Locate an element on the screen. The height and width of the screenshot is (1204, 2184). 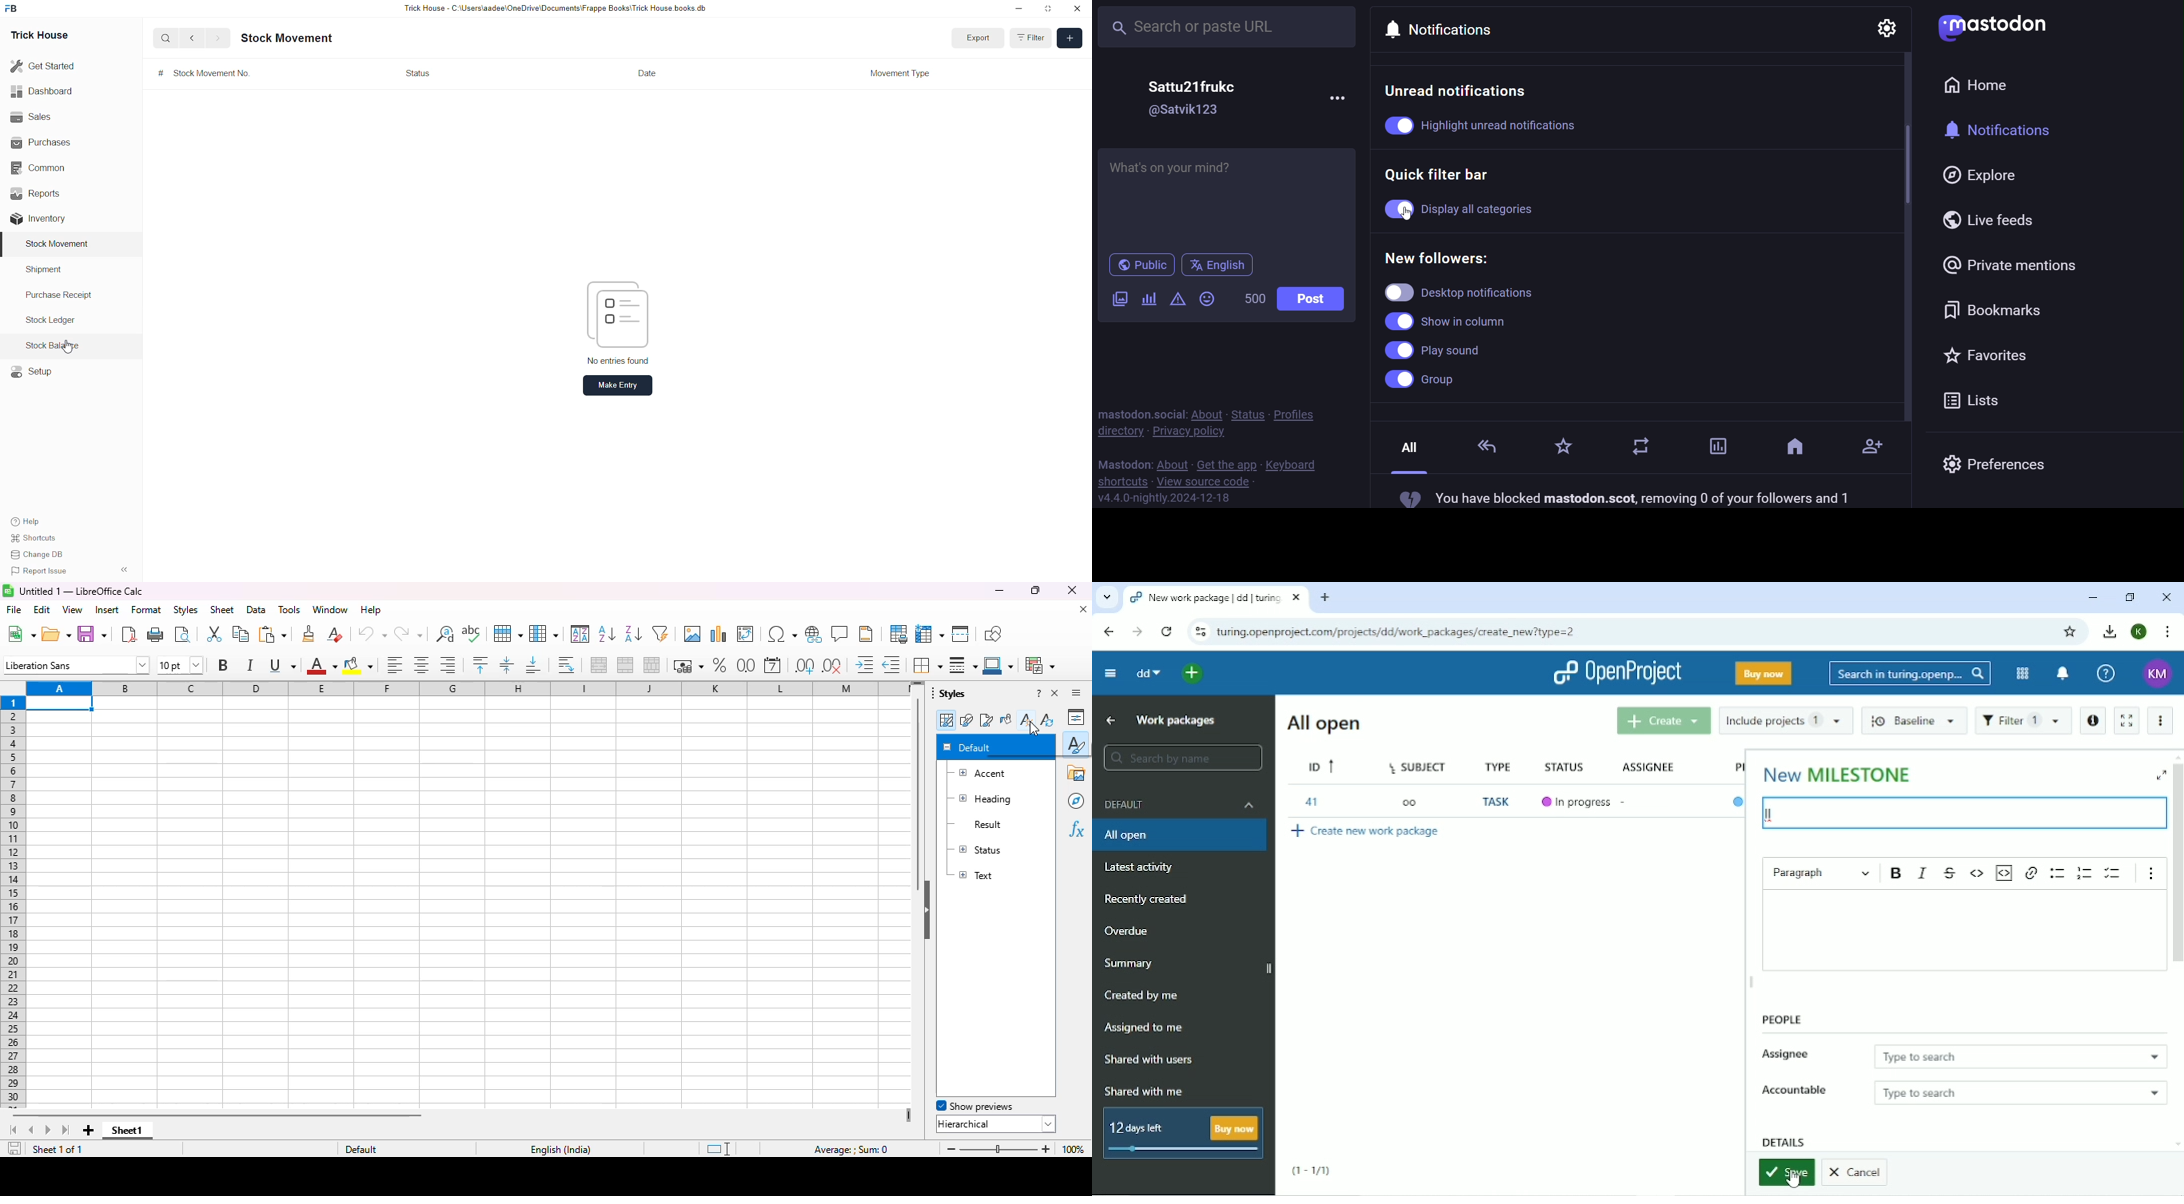
Export is located at coordinates (971, 39).